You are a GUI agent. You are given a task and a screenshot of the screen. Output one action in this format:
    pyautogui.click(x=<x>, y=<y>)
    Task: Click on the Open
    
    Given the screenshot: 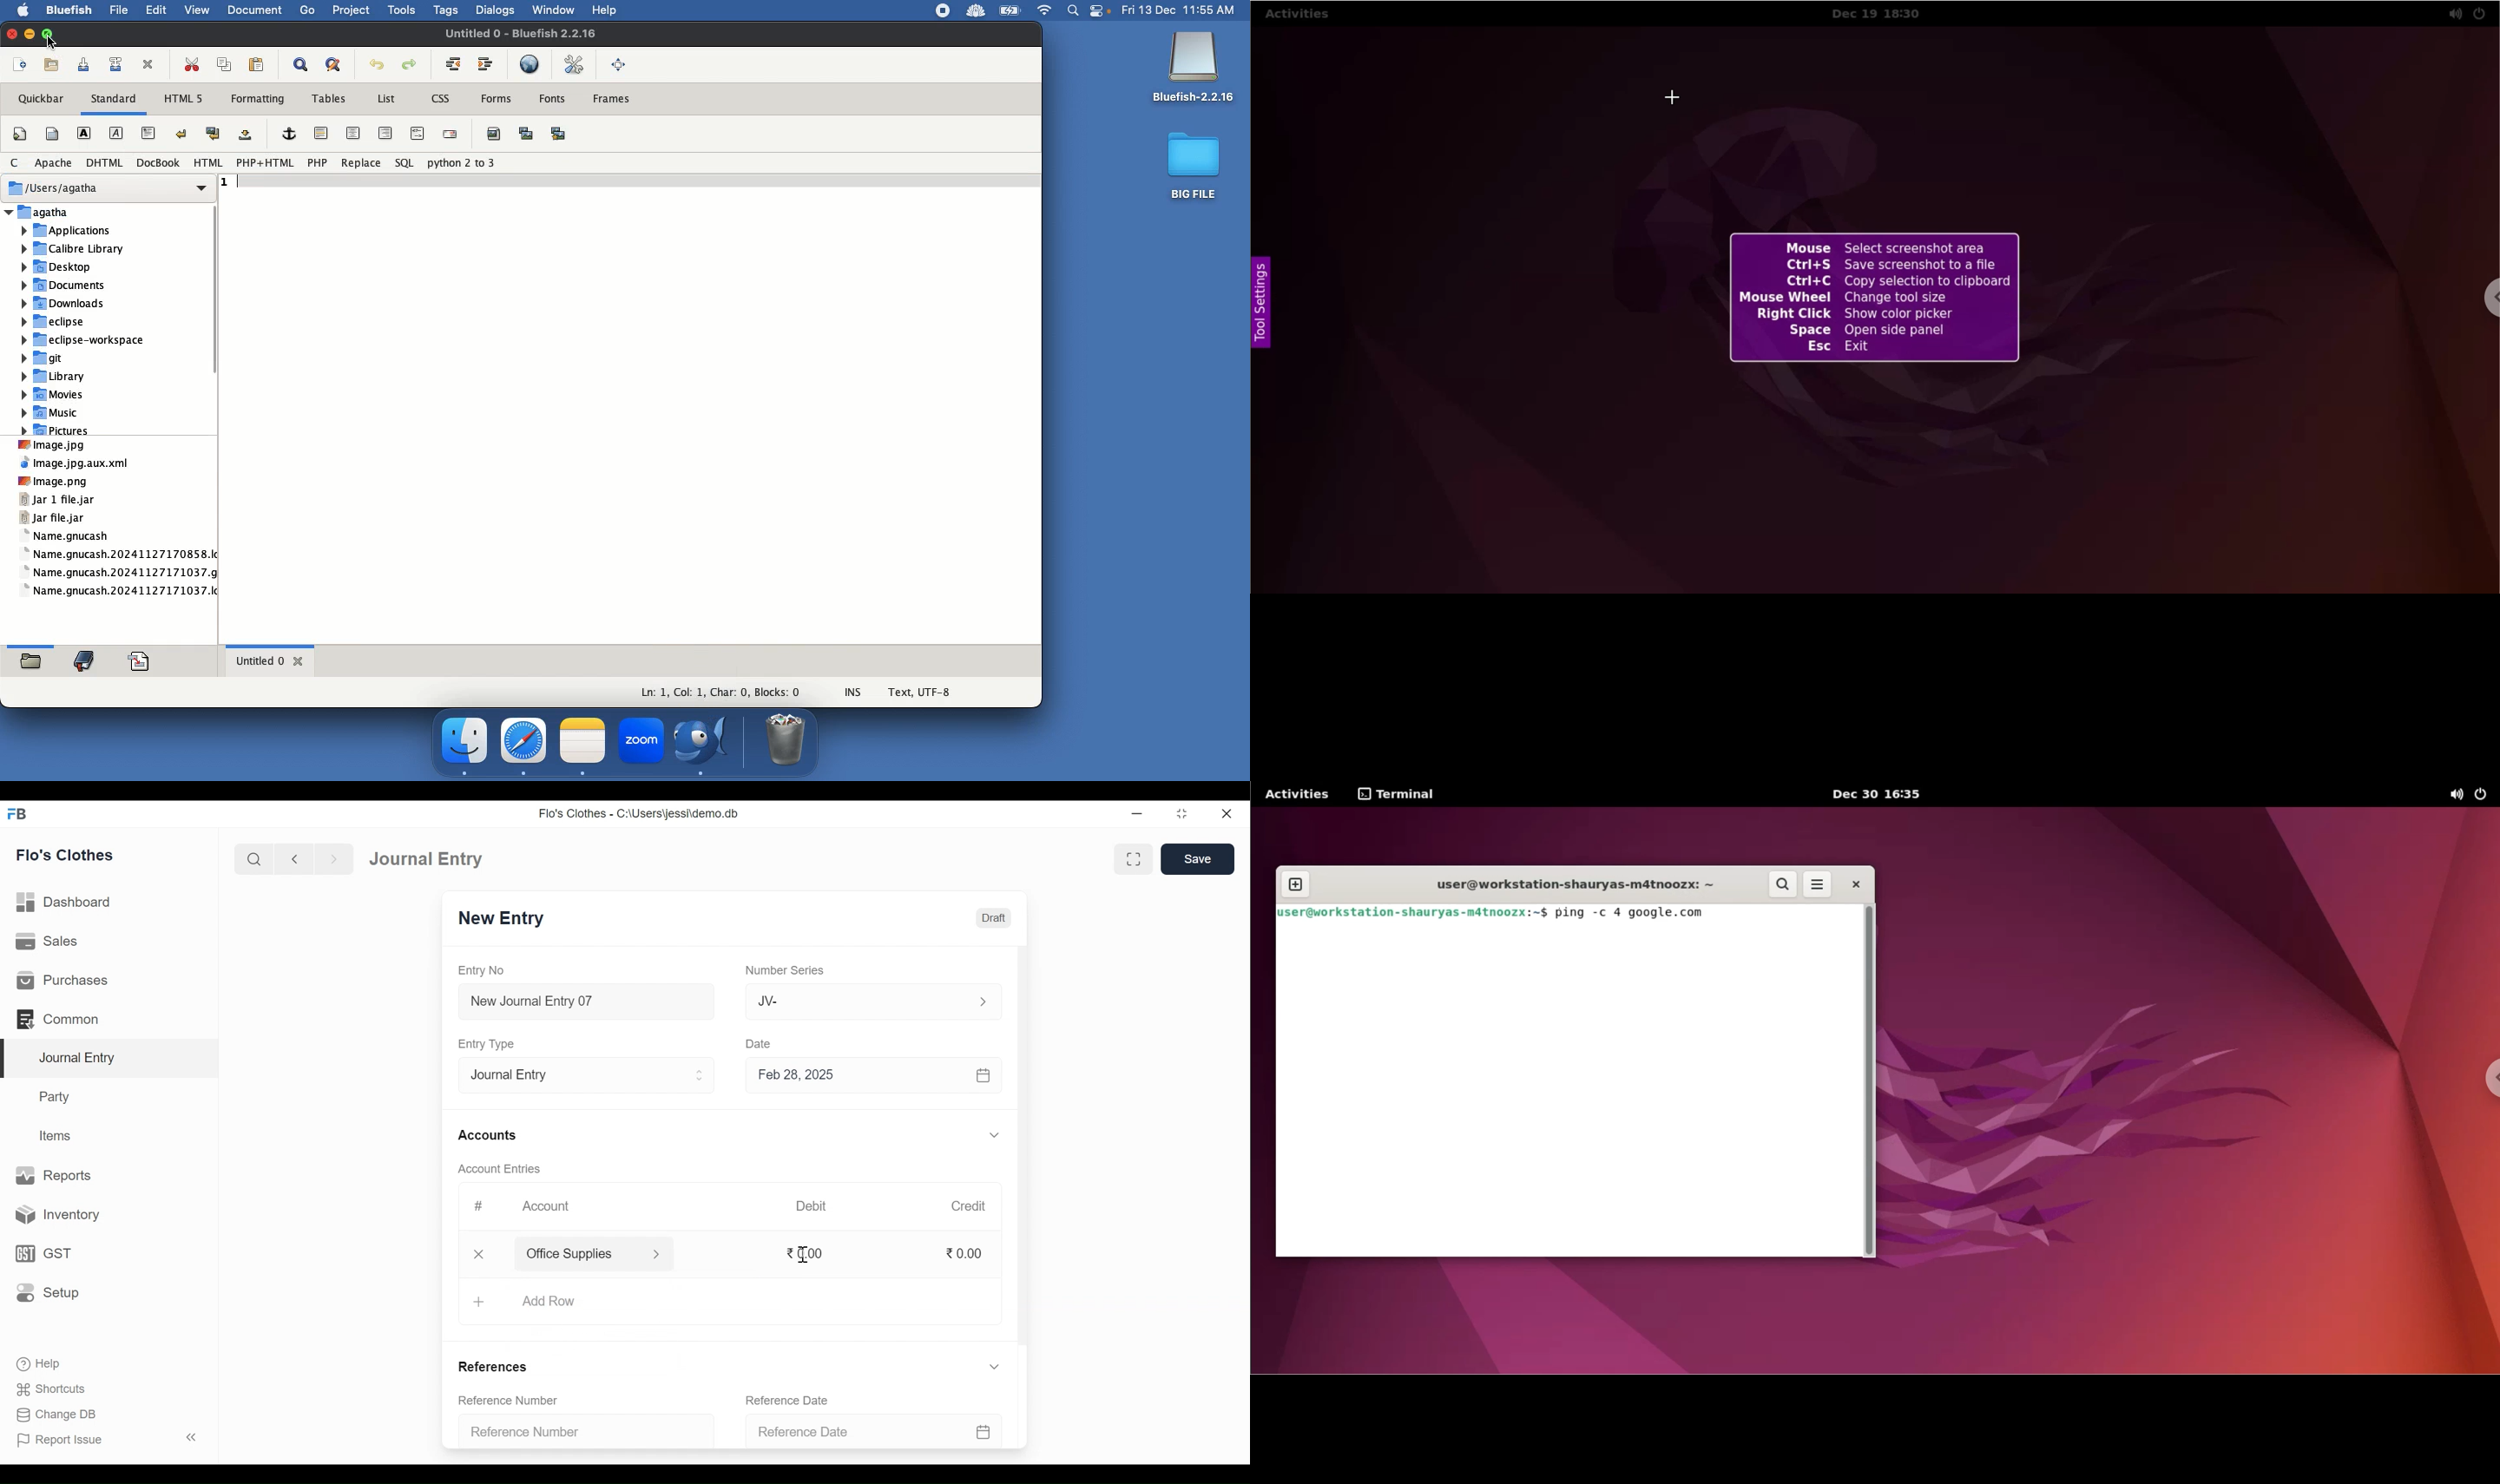 What is the action you would take?
    pyautogui.click(x=53, y=65)
    